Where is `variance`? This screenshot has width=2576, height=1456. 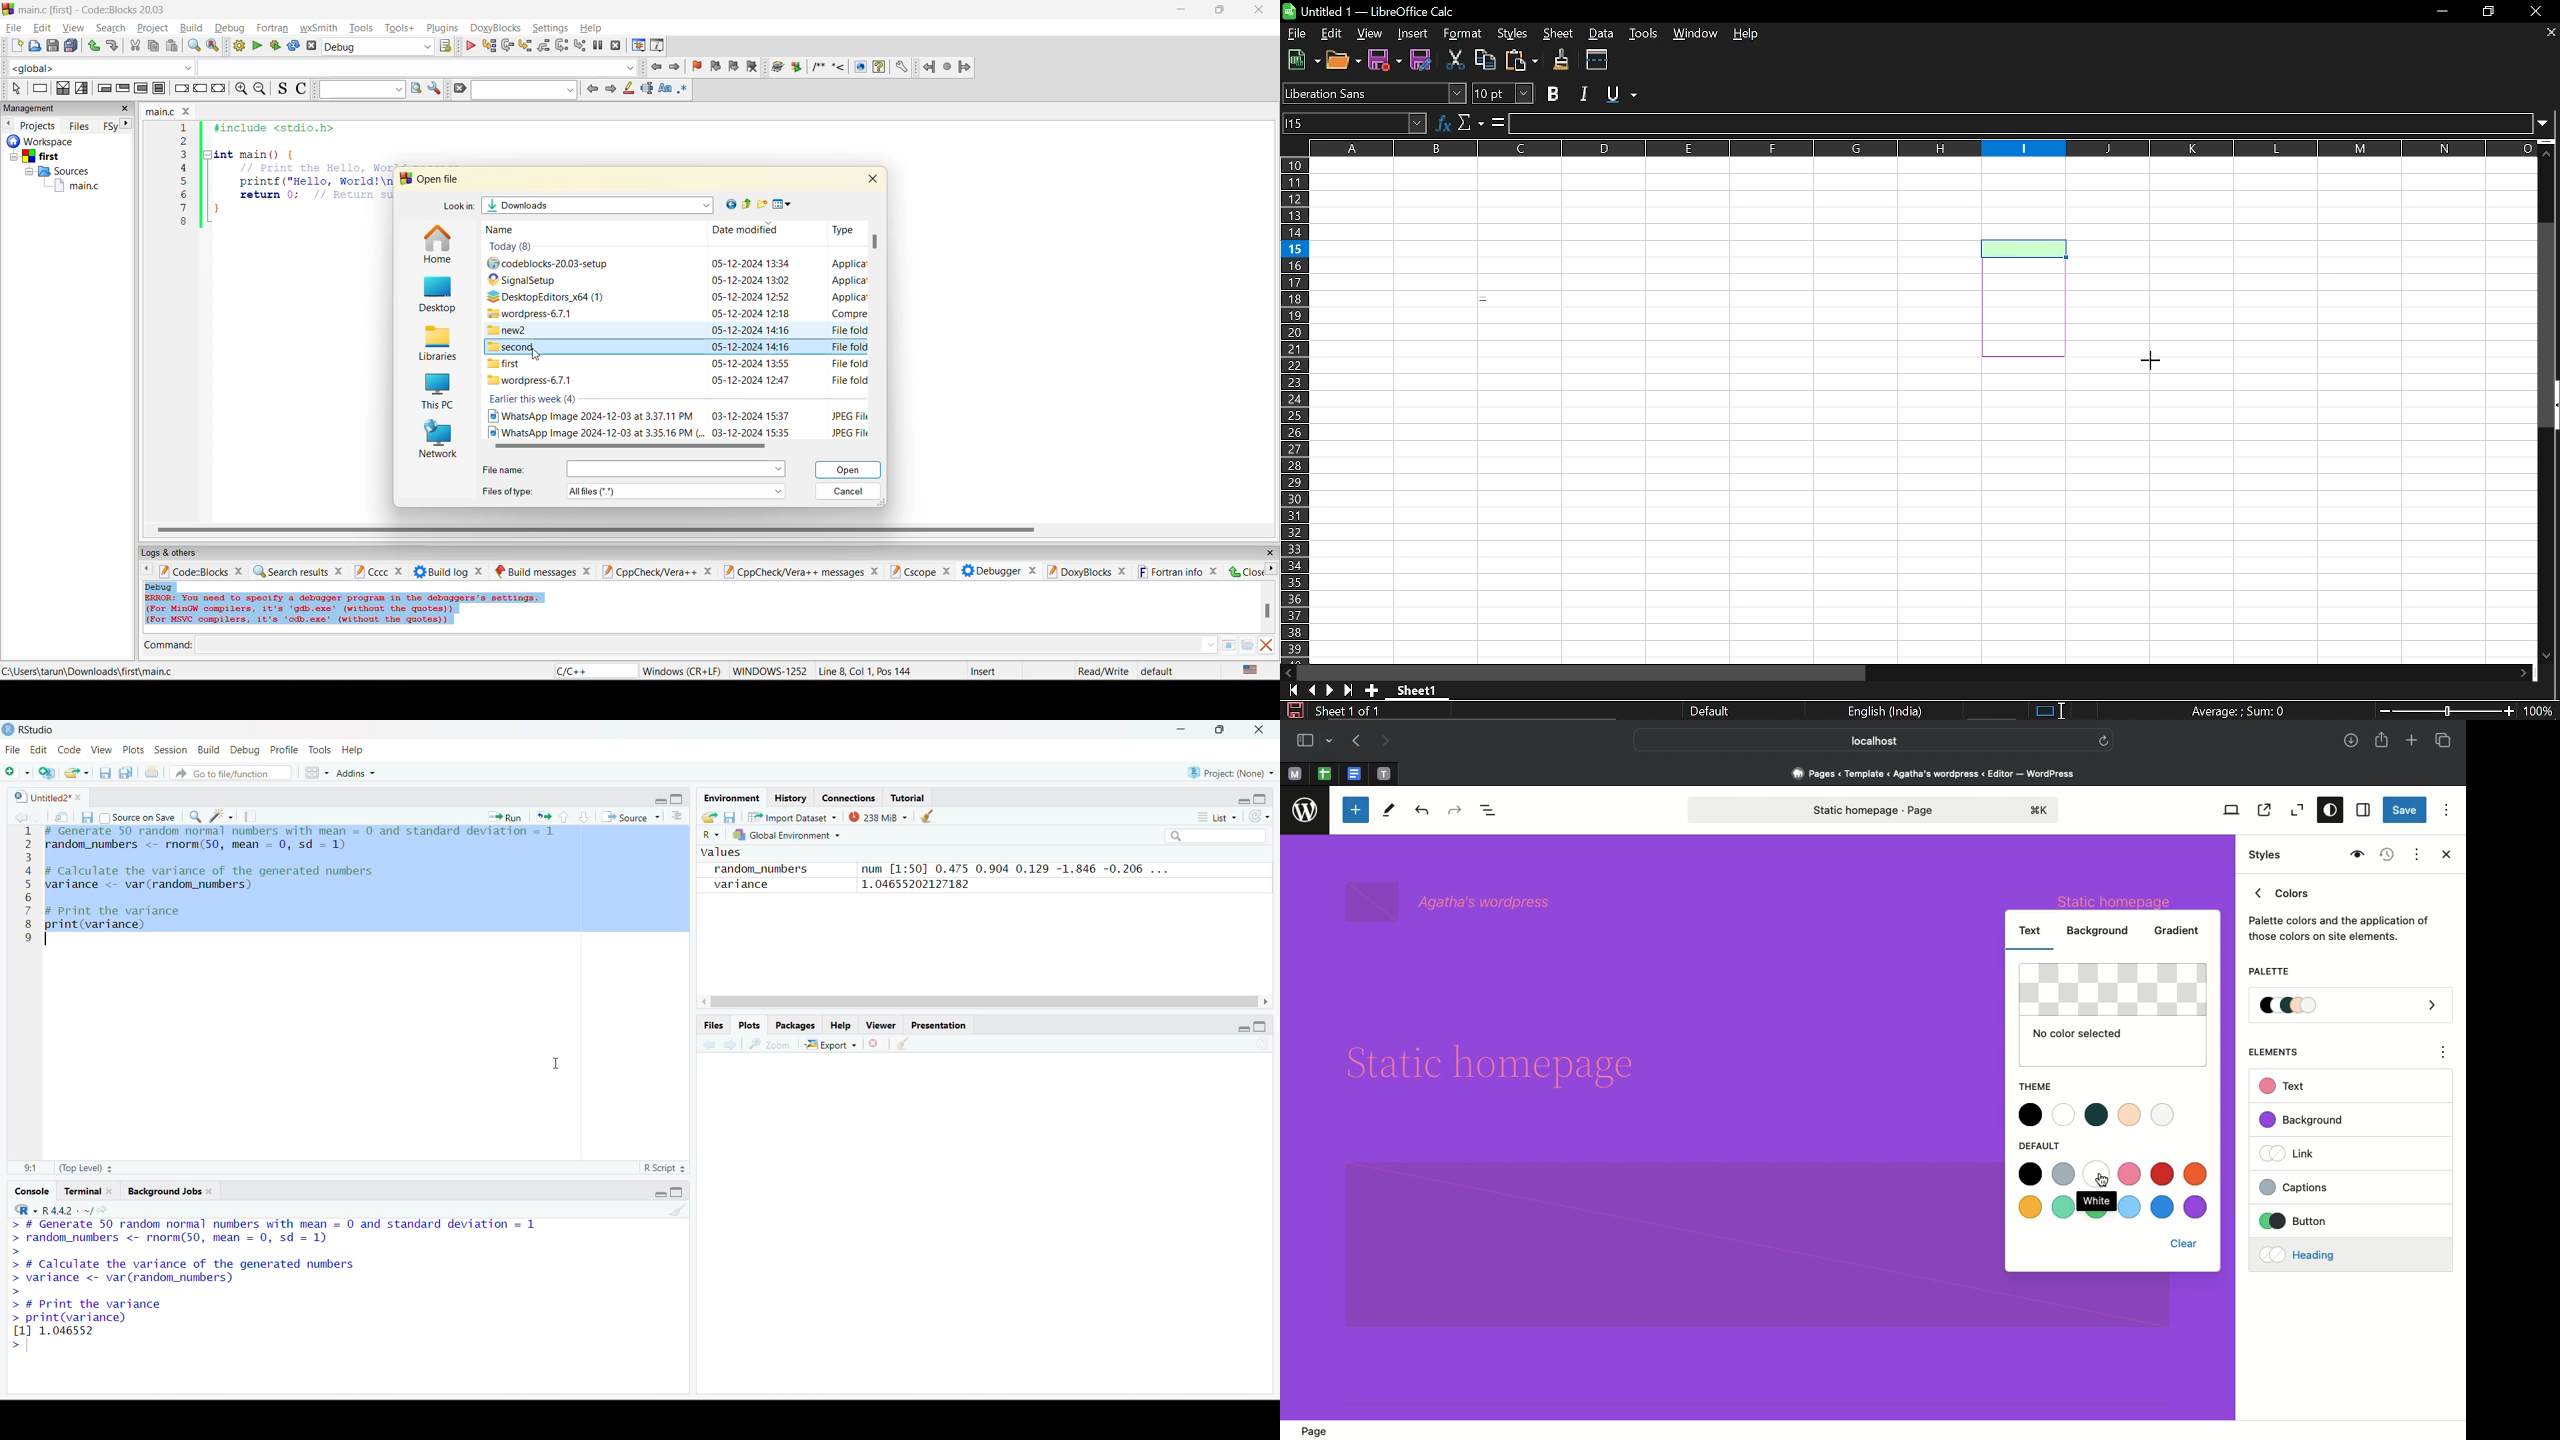 variance is located at coordinates (739, 885).